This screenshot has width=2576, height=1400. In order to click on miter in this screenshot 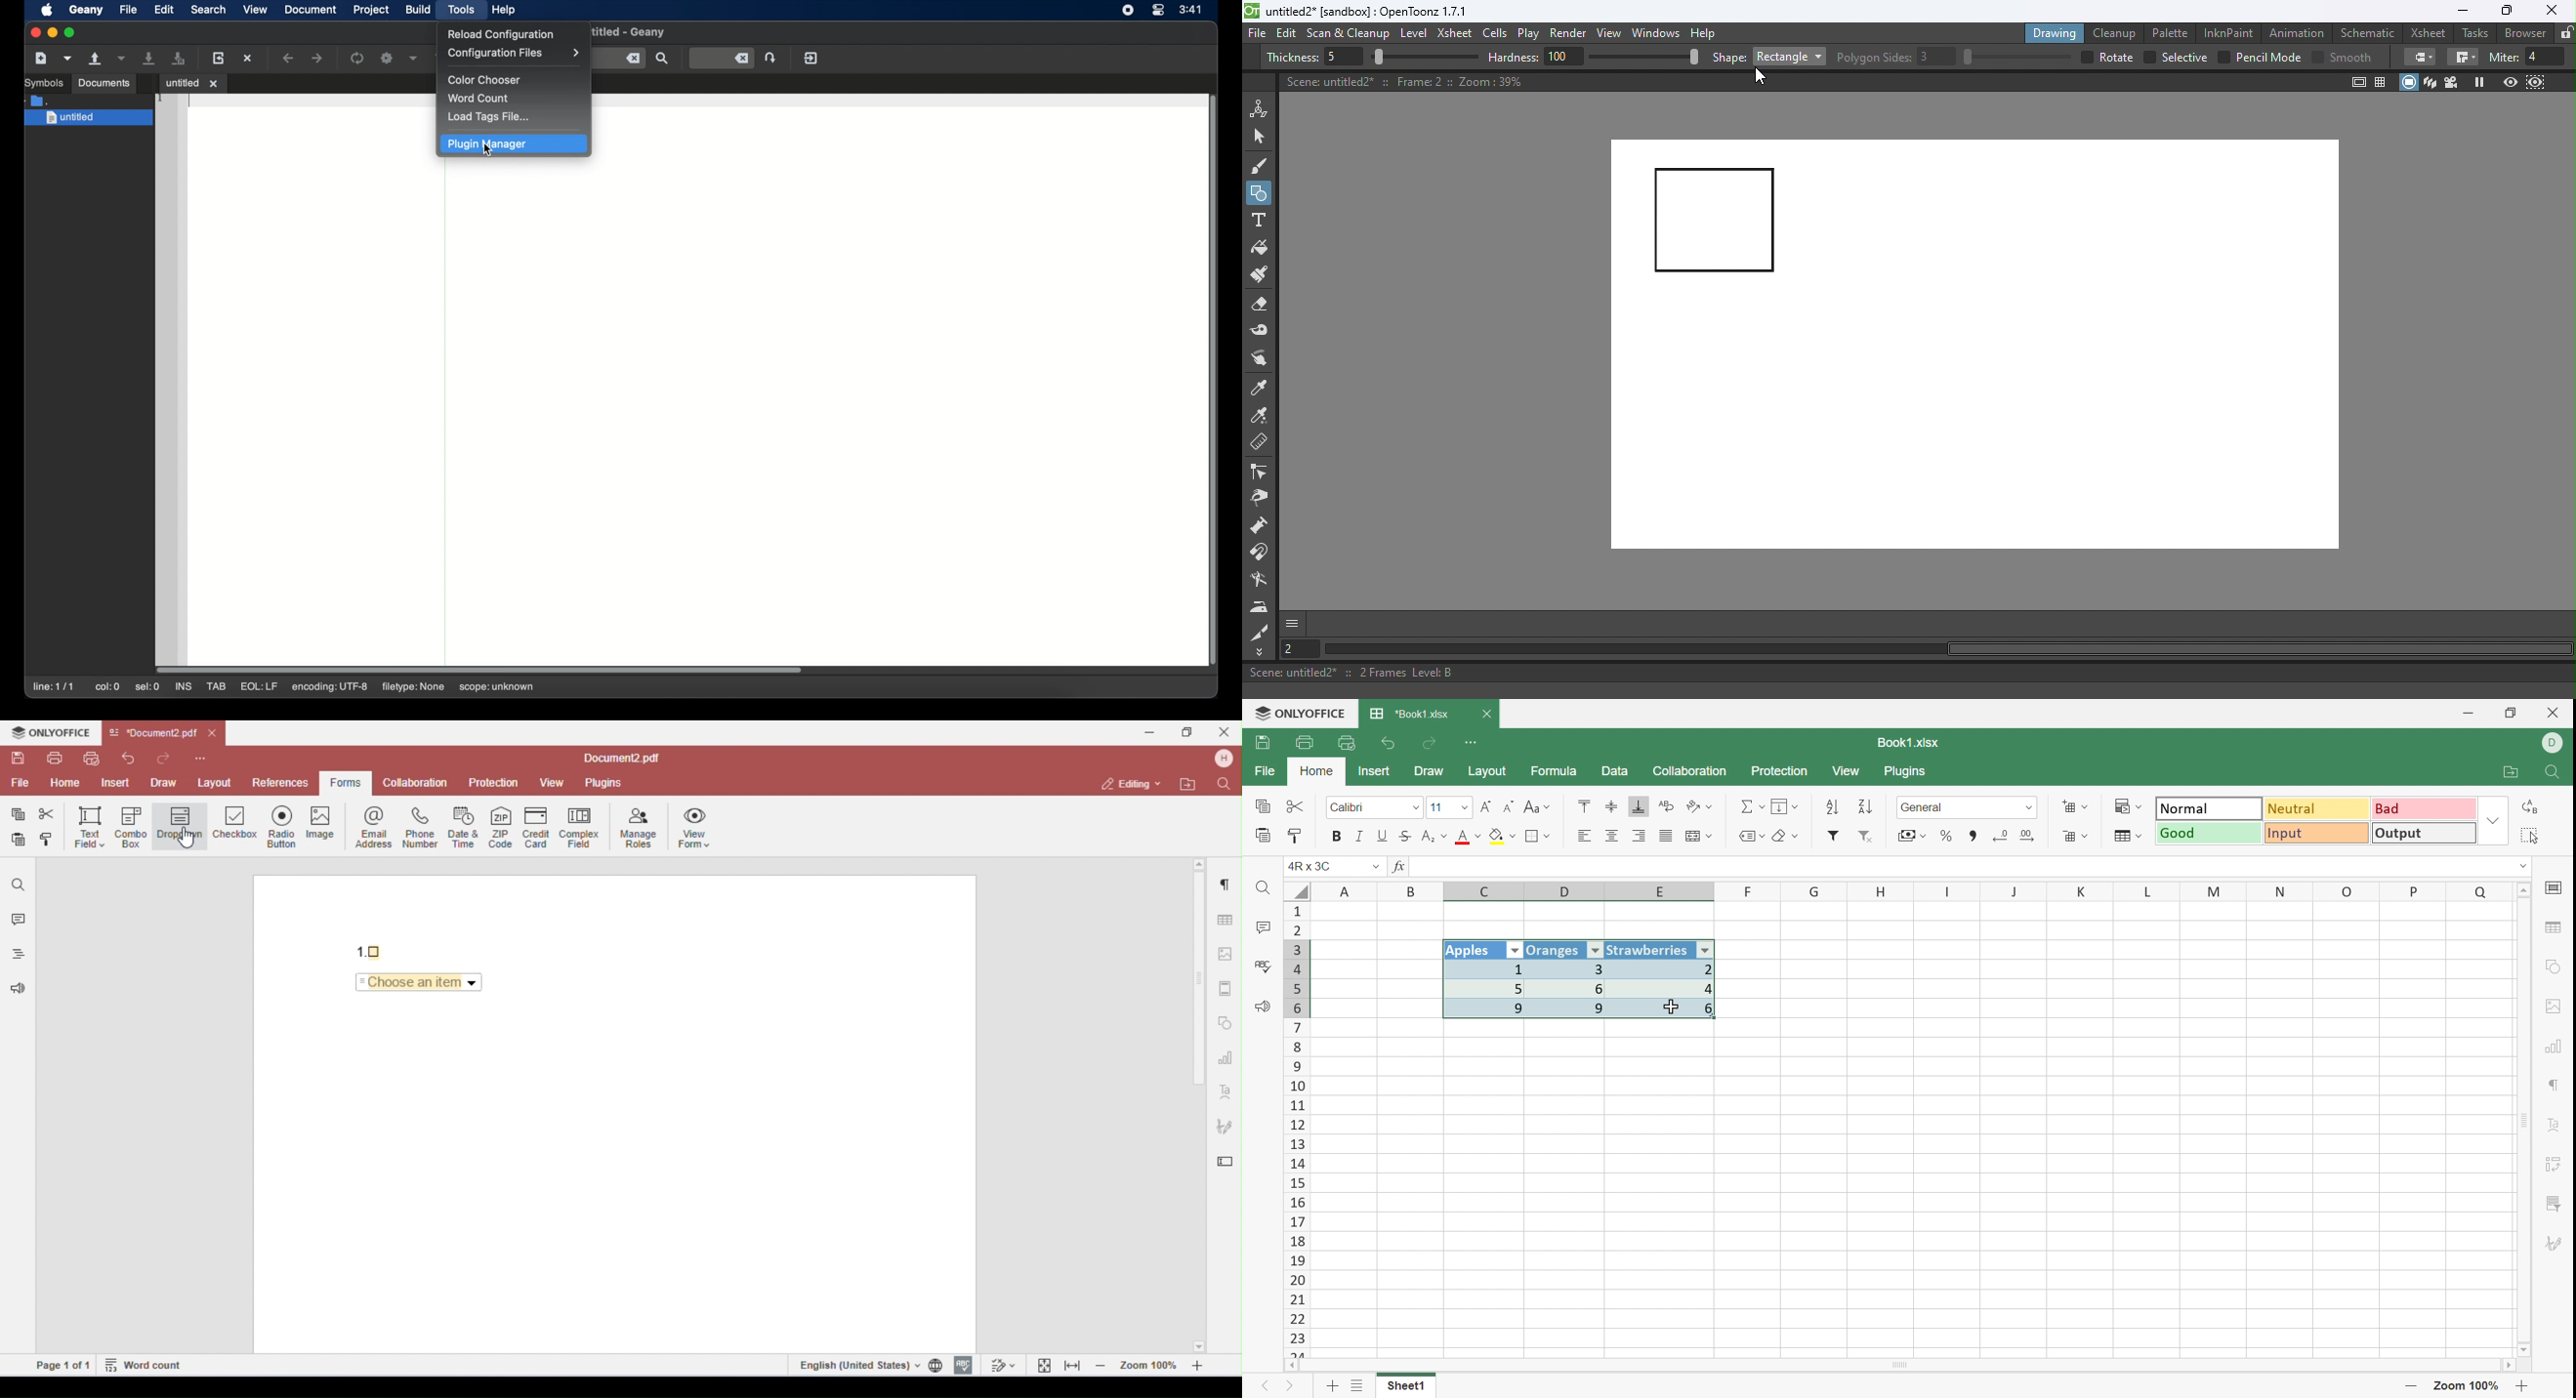, I will do `click(2503, 57)`.